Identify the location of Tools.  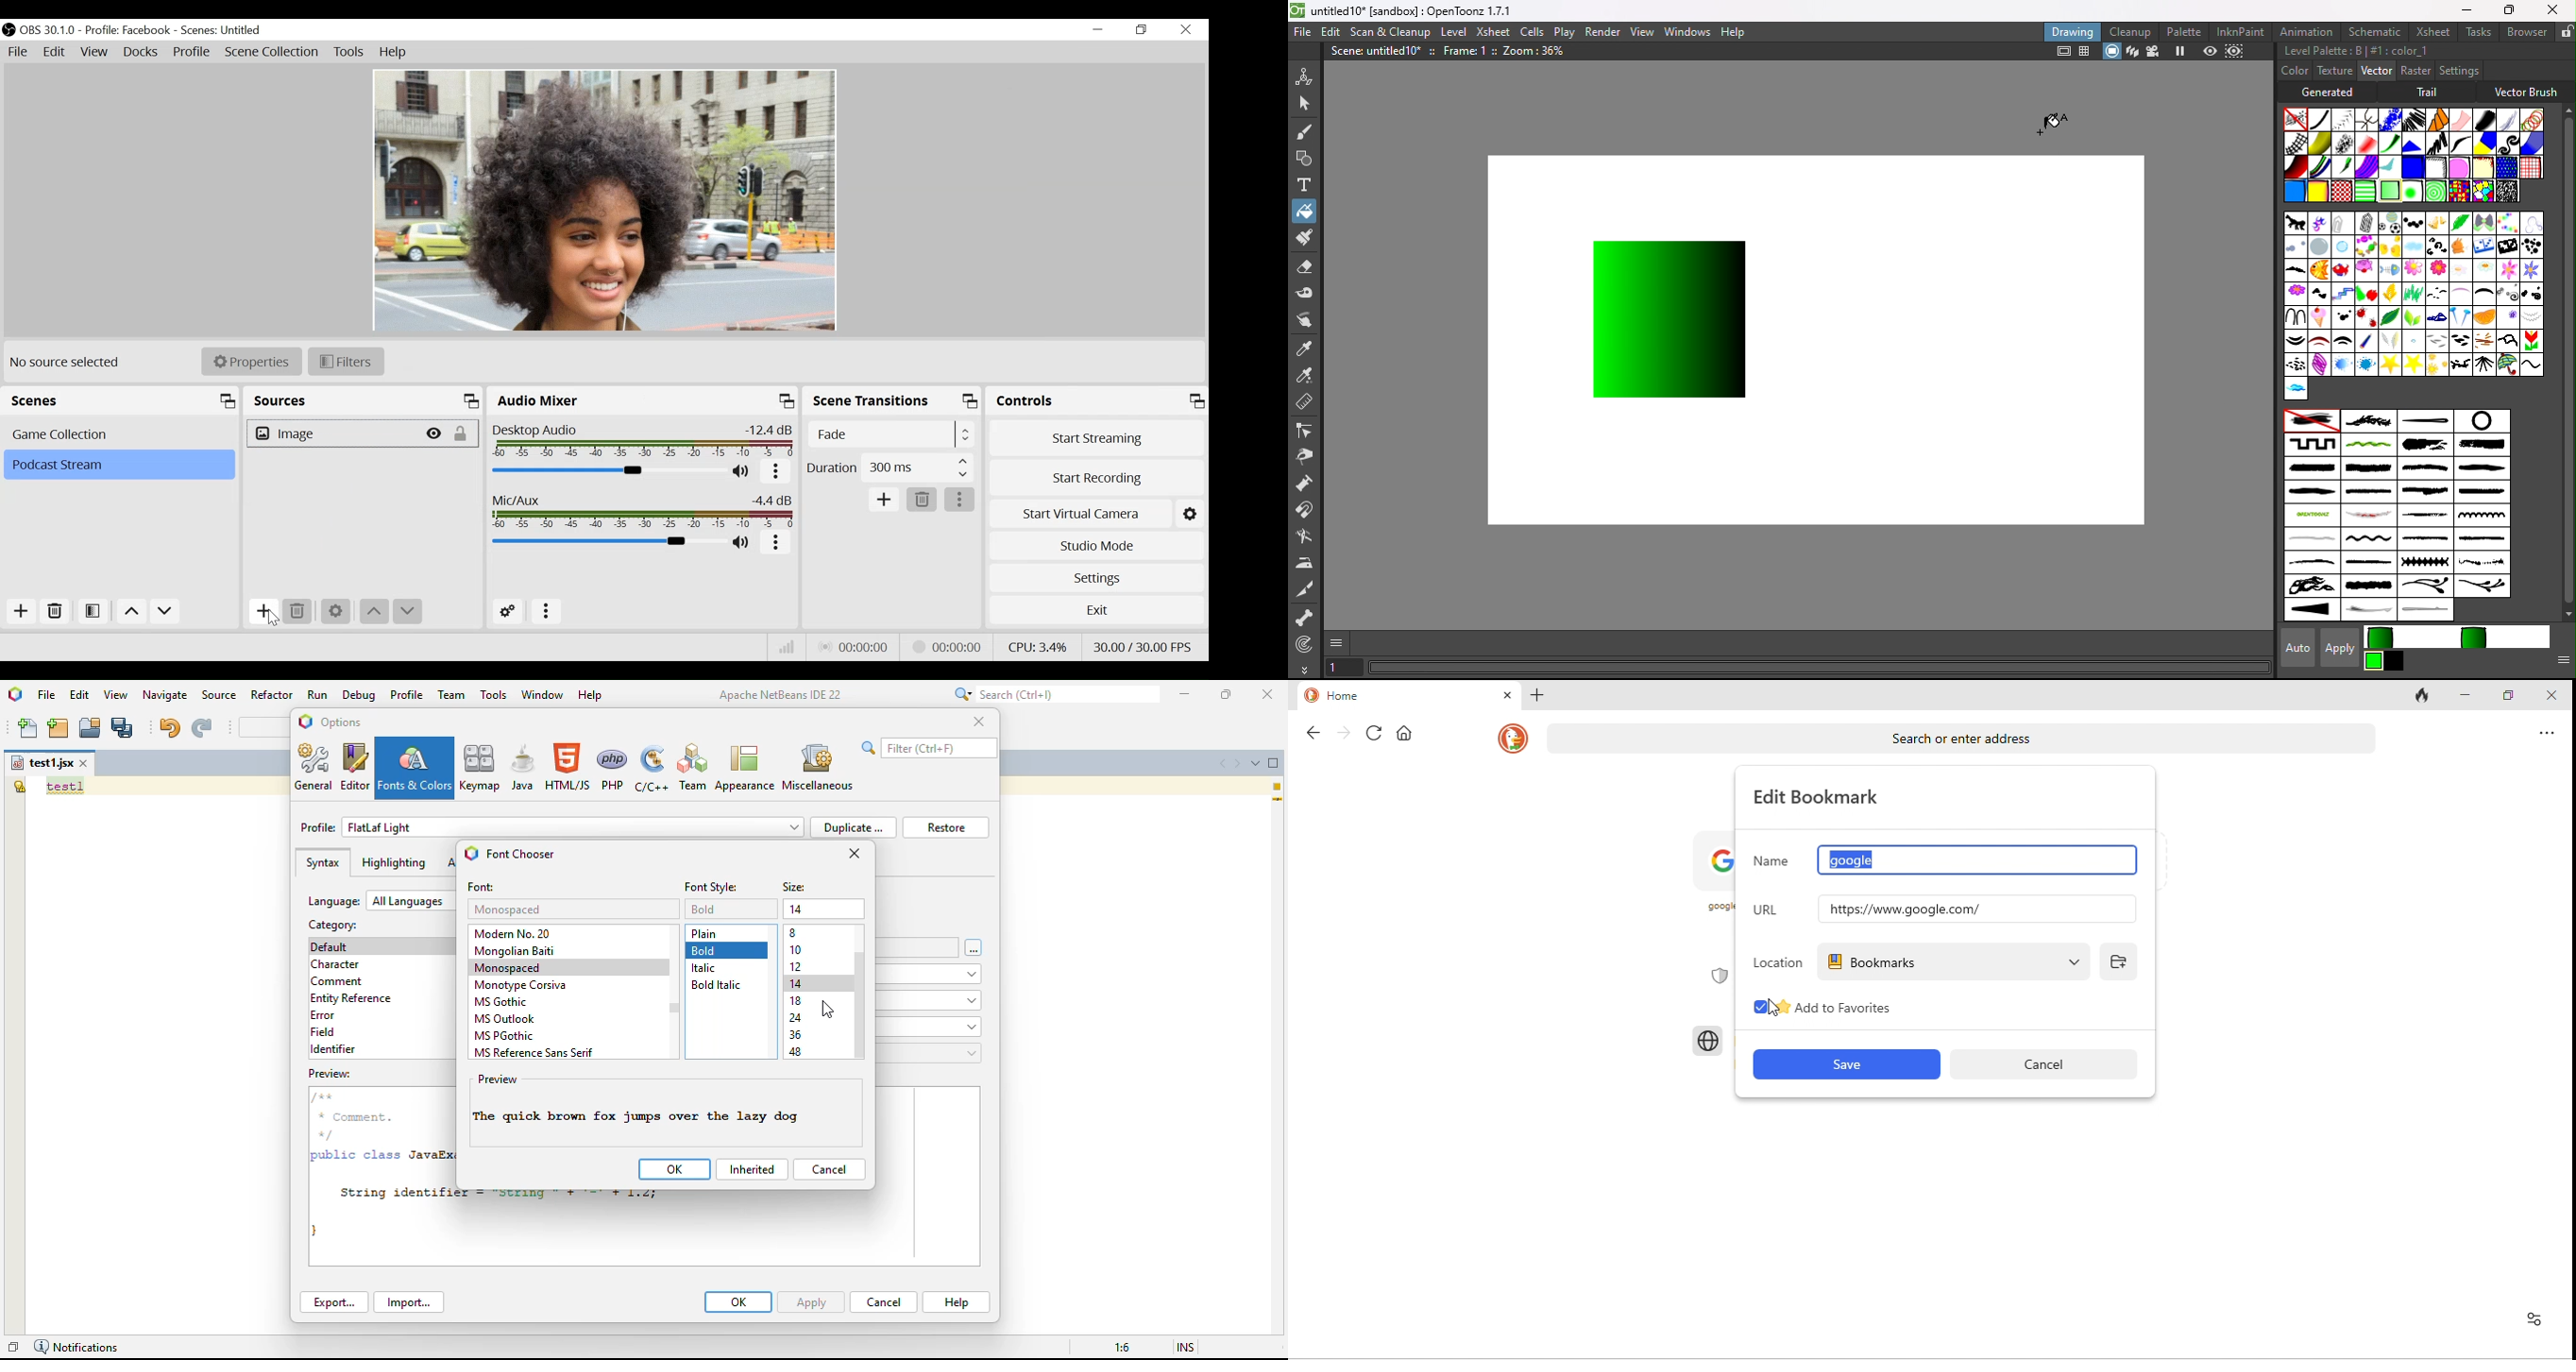
(349, 52).